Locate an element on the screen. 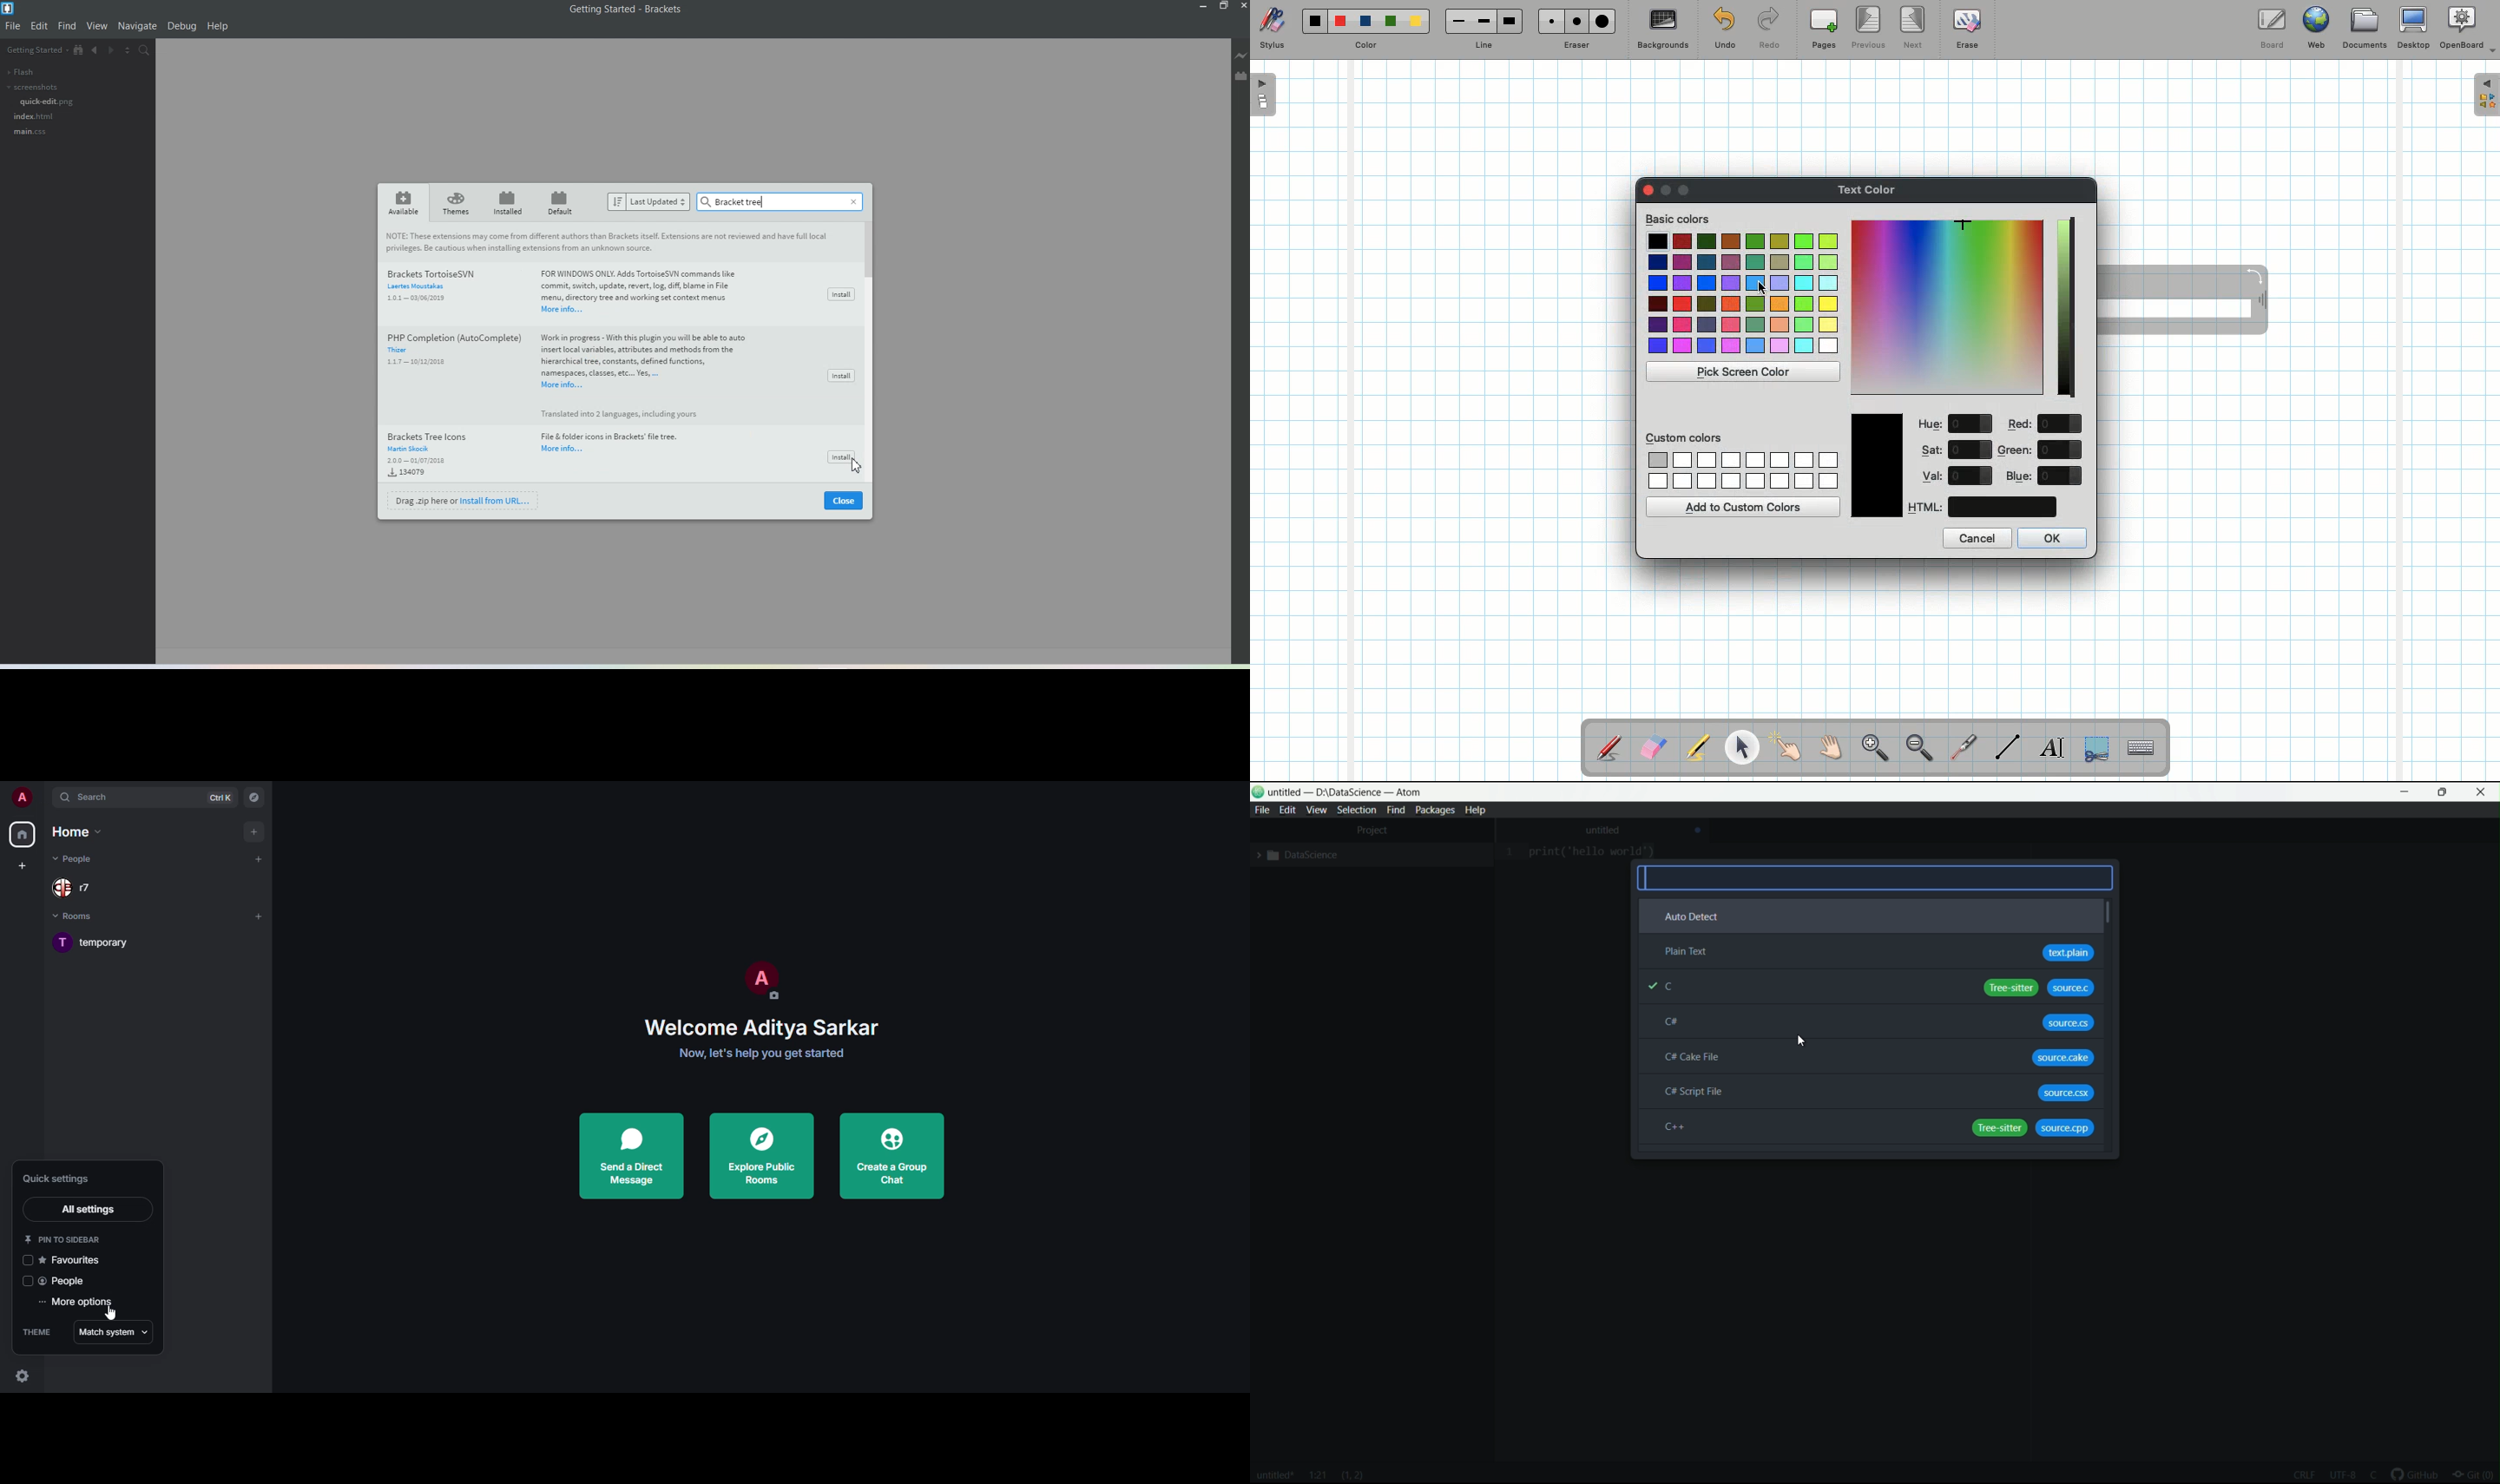 This screenshot has width=2520, height=1484. Extension Manager is located at coordinates (1241, 77).